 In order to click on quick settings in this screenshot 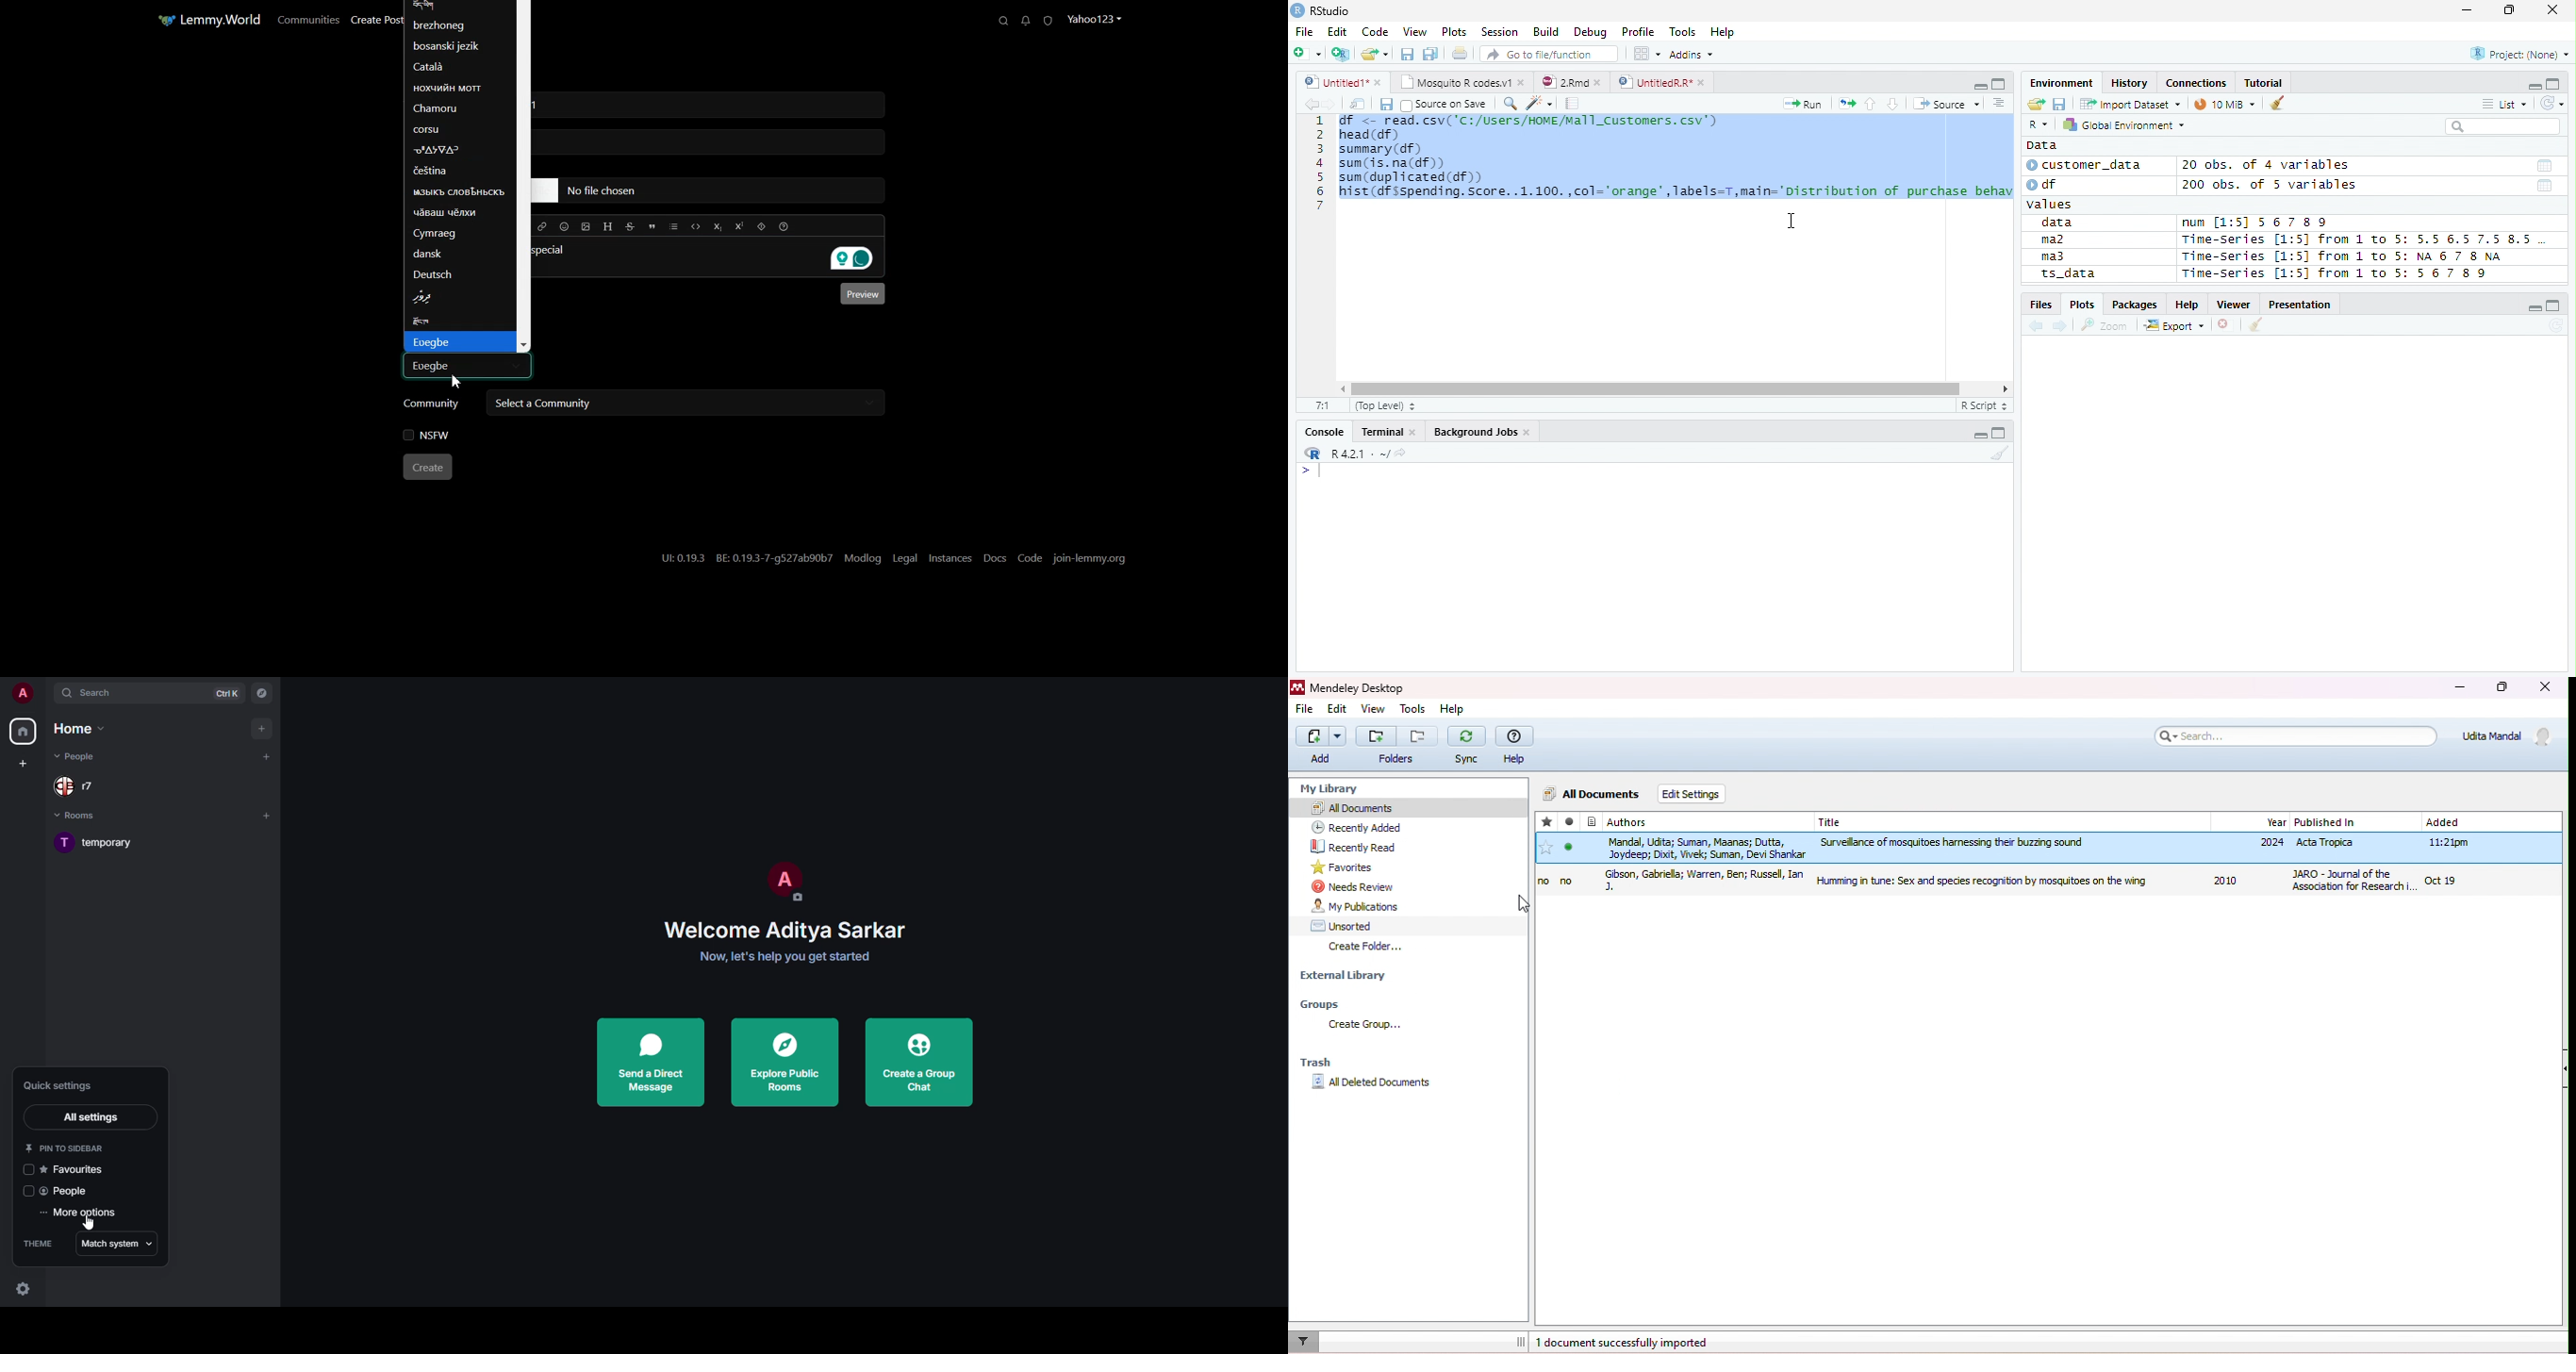, I will do `click(56, 1086)`.